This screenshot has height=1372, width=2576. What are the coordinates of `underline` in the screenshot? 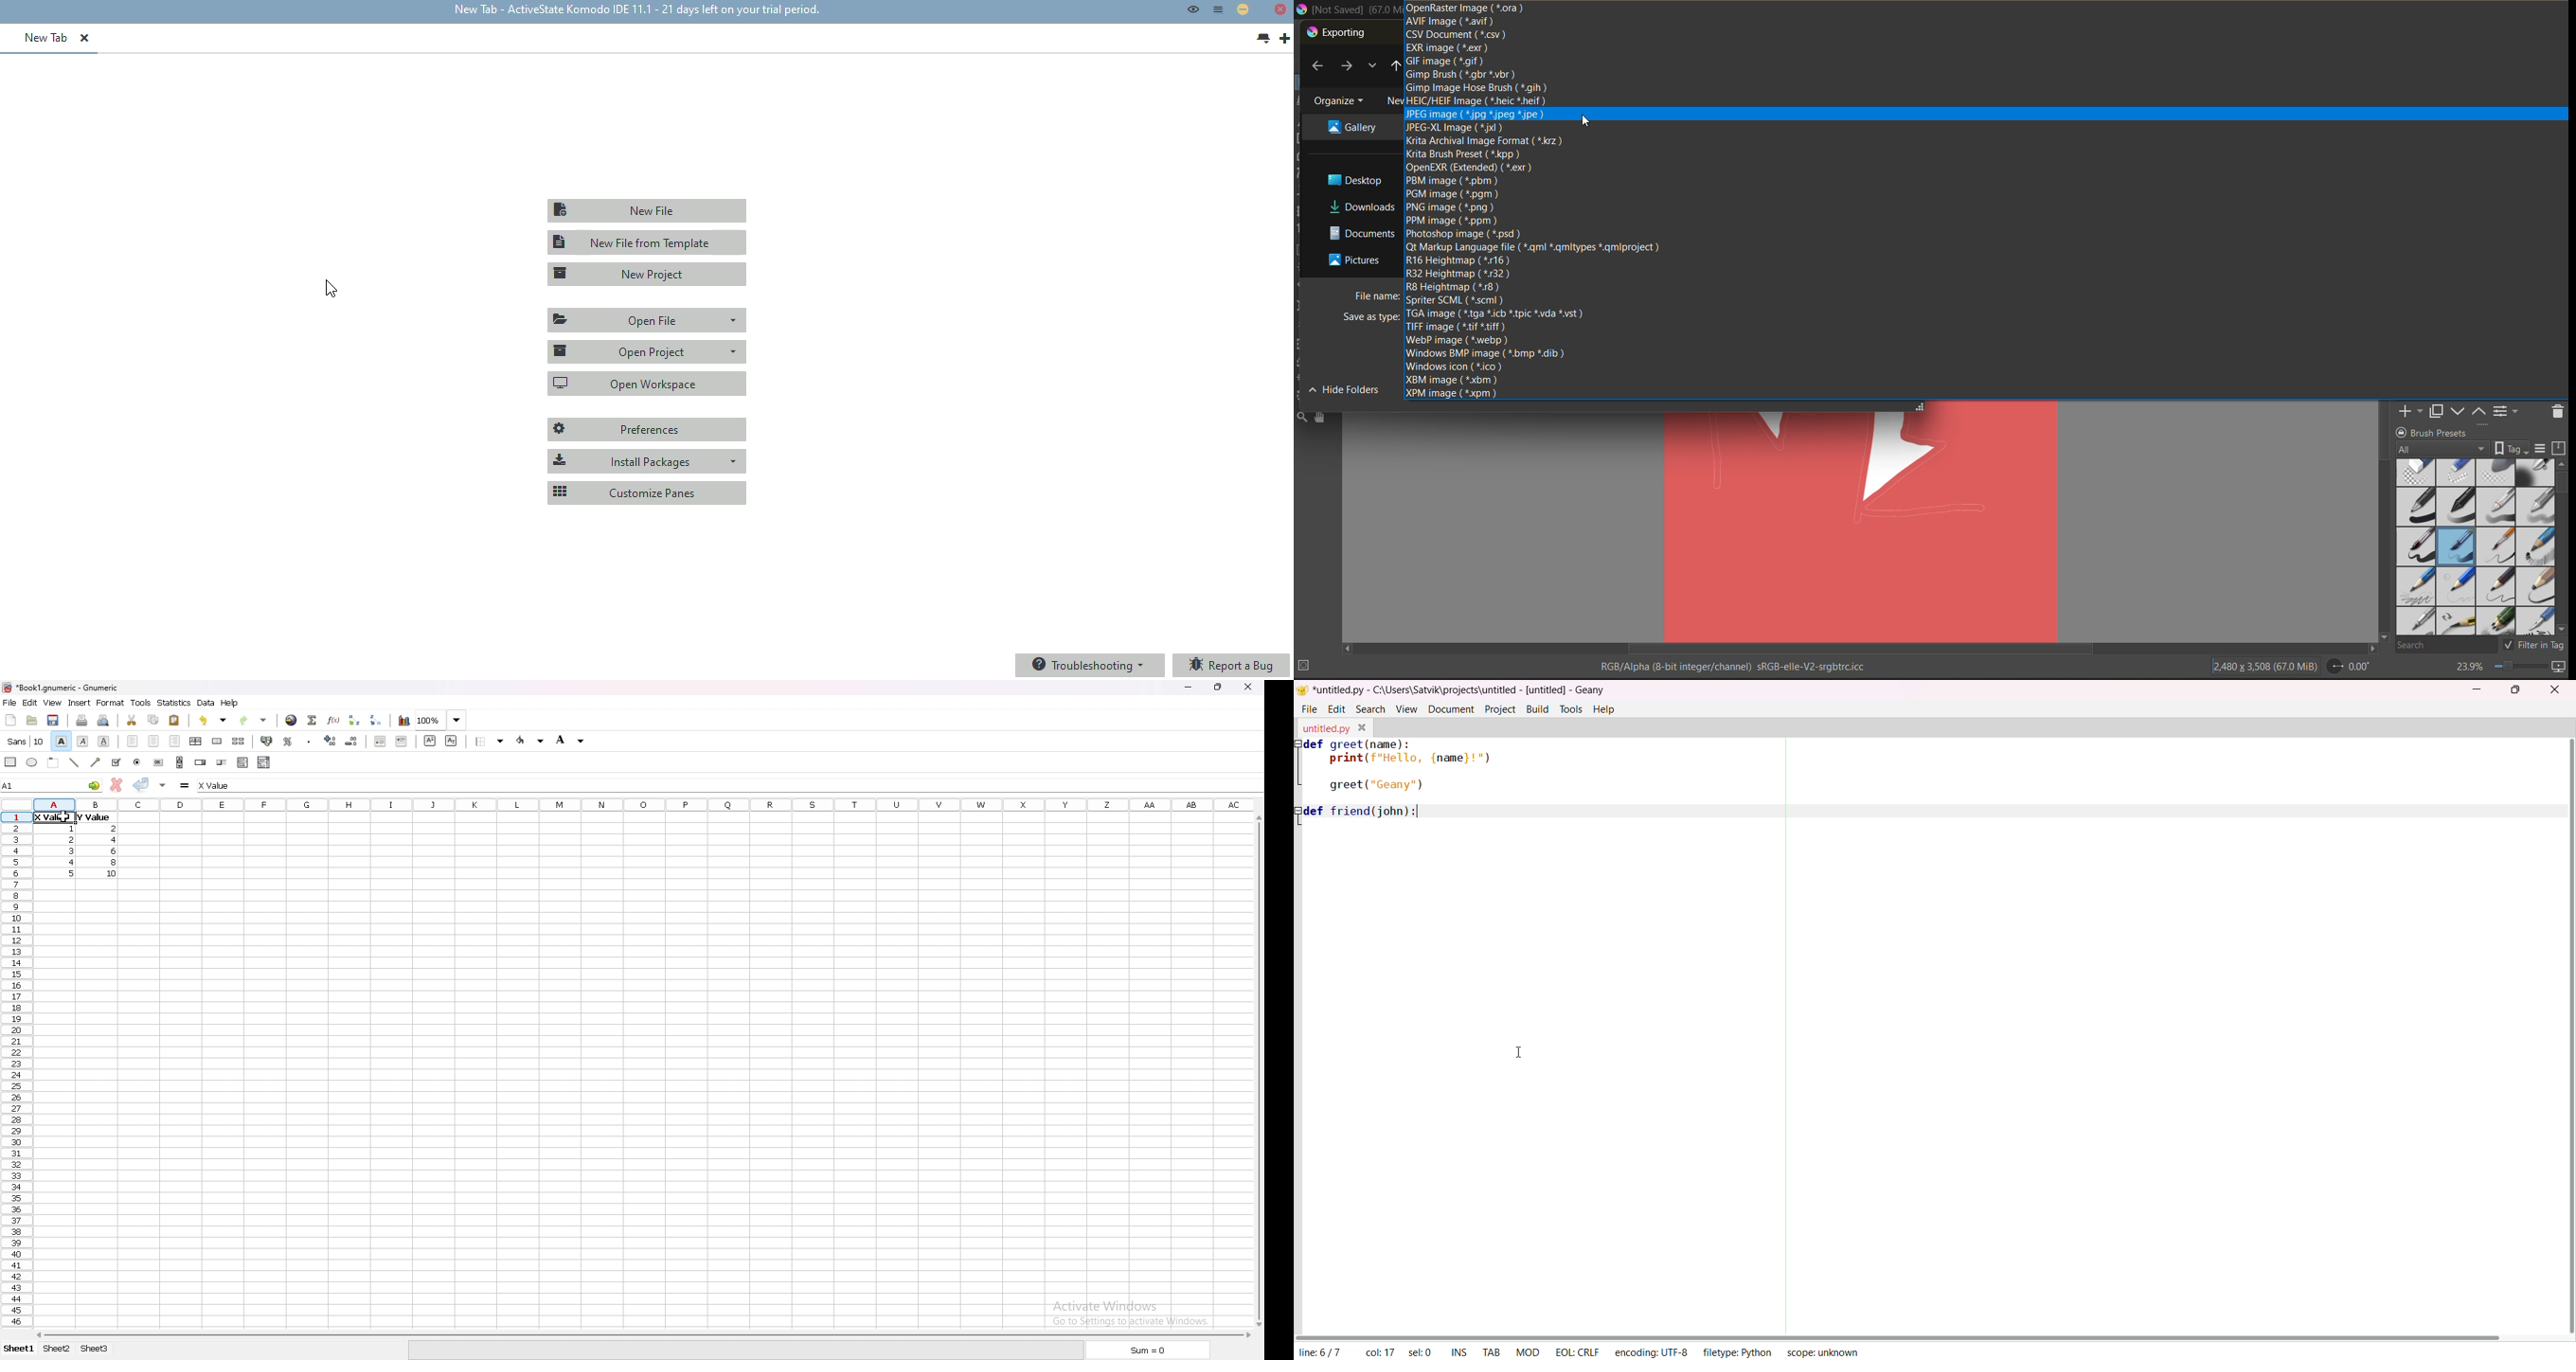 It's located at (103, 741).